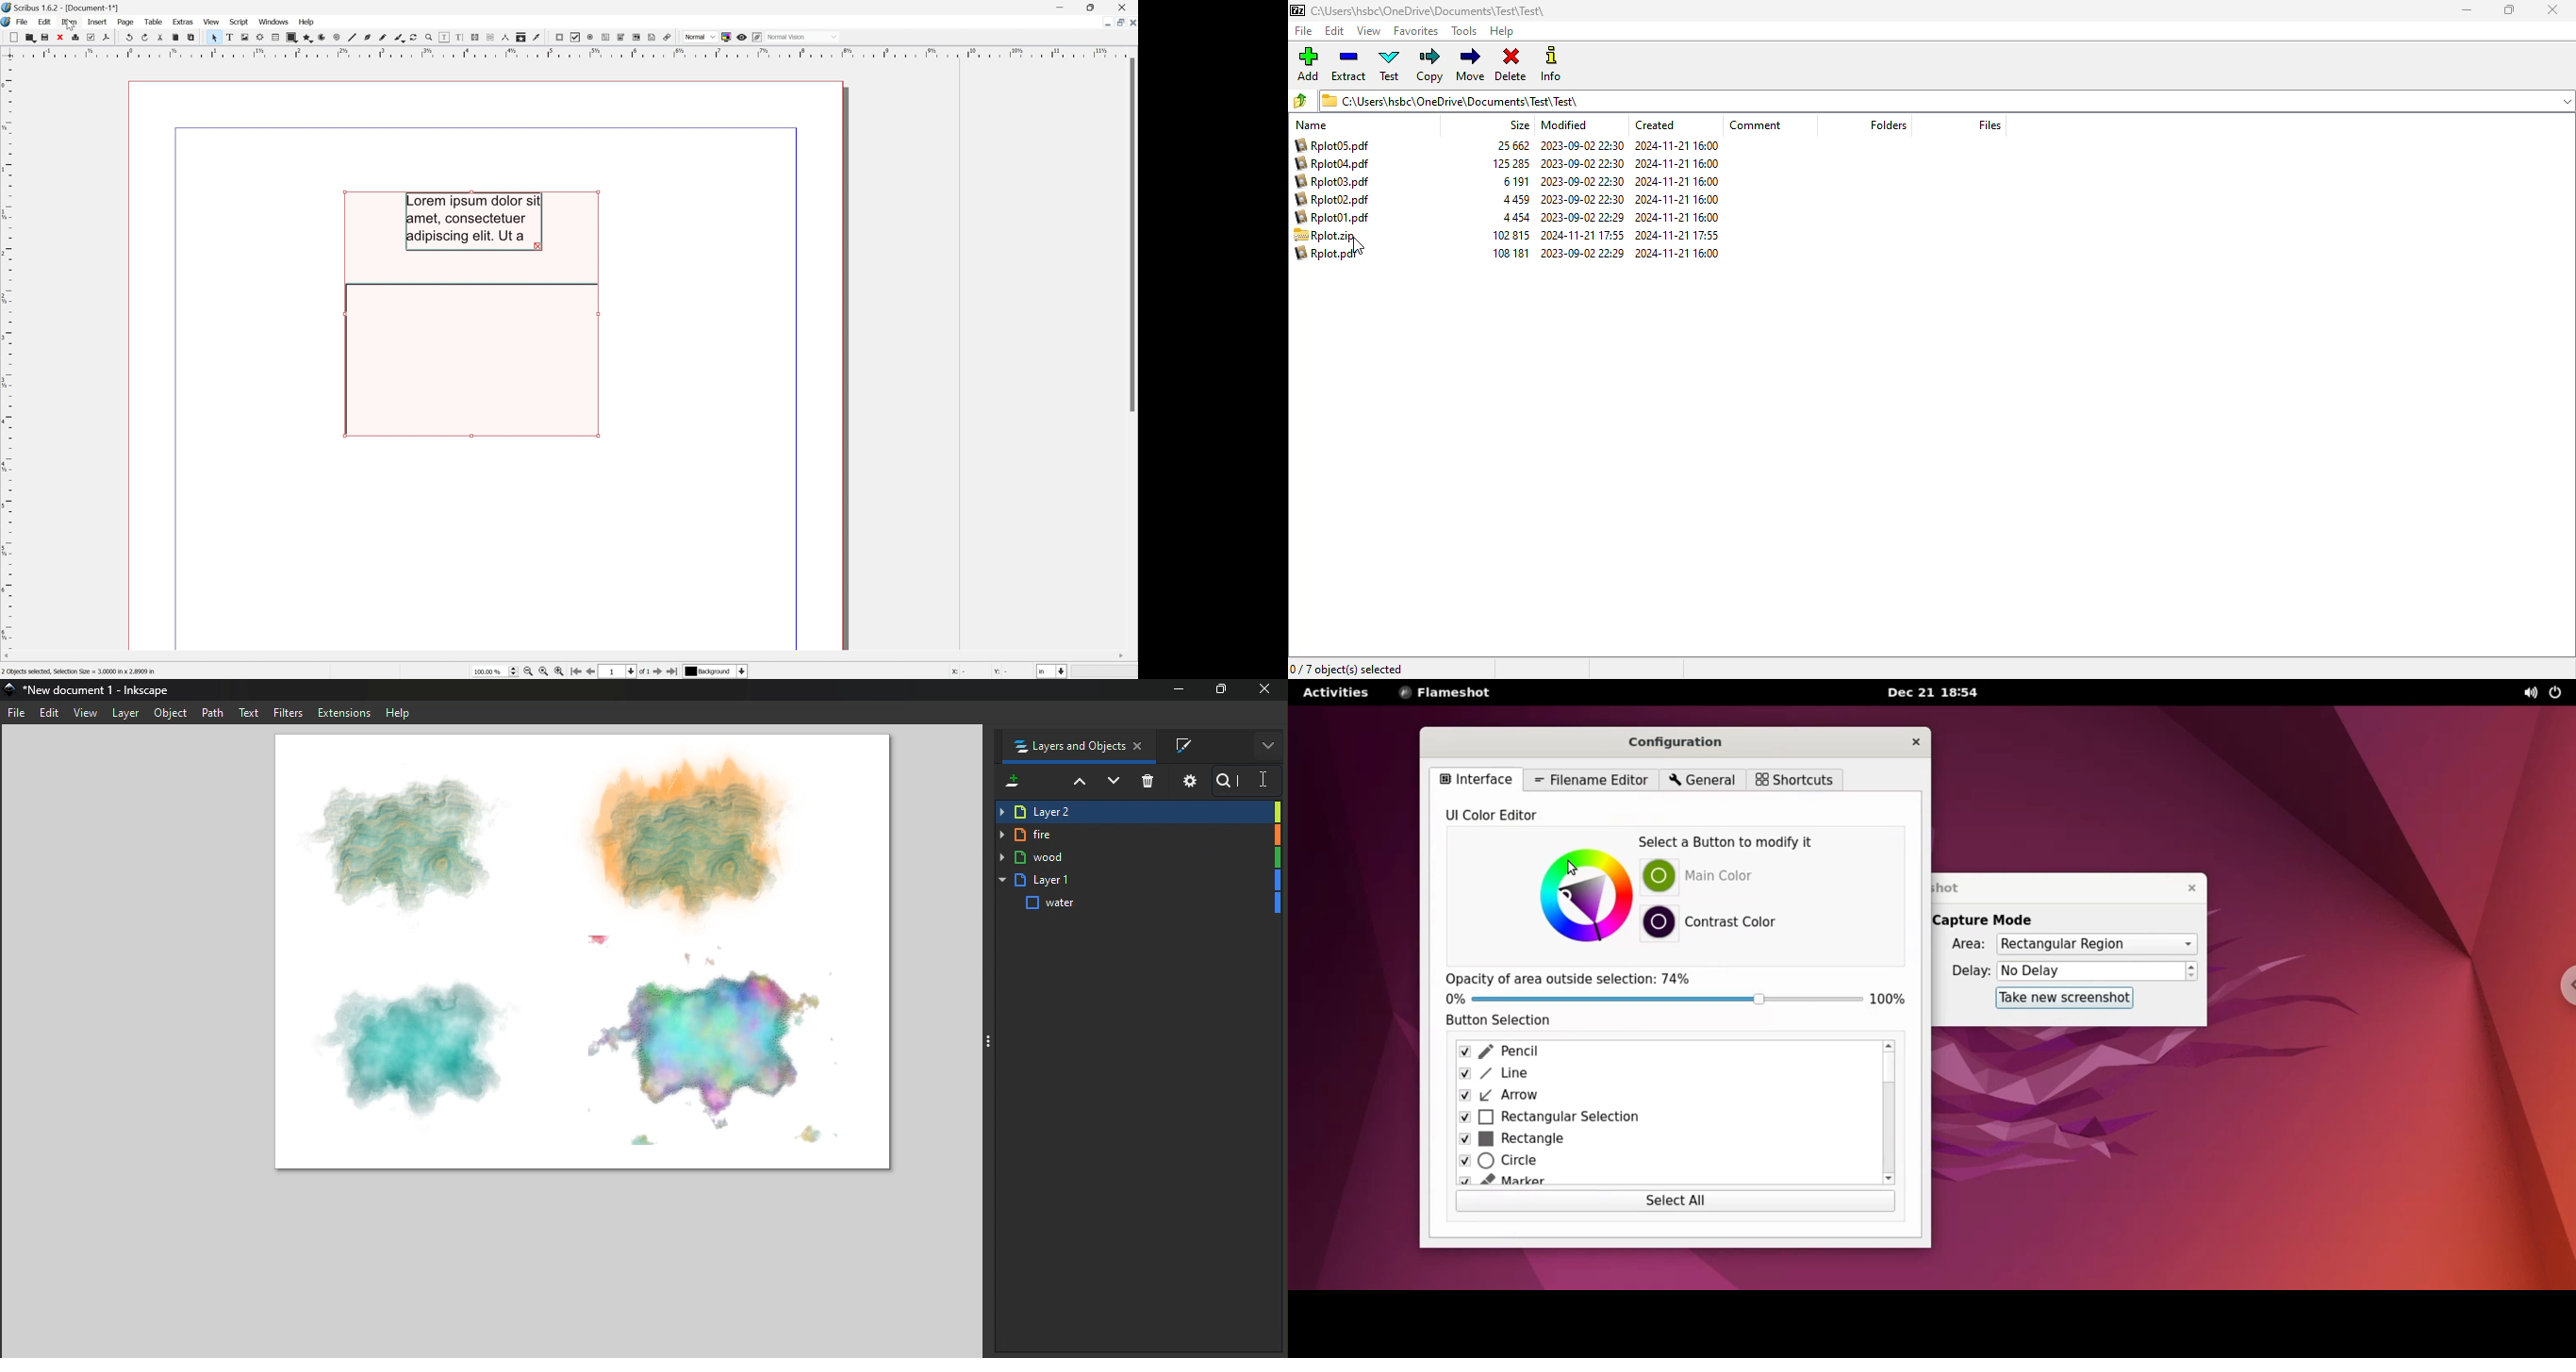  Describe the element at coordinates (145, 37) in the screenshot. I see `Redo` at that location.